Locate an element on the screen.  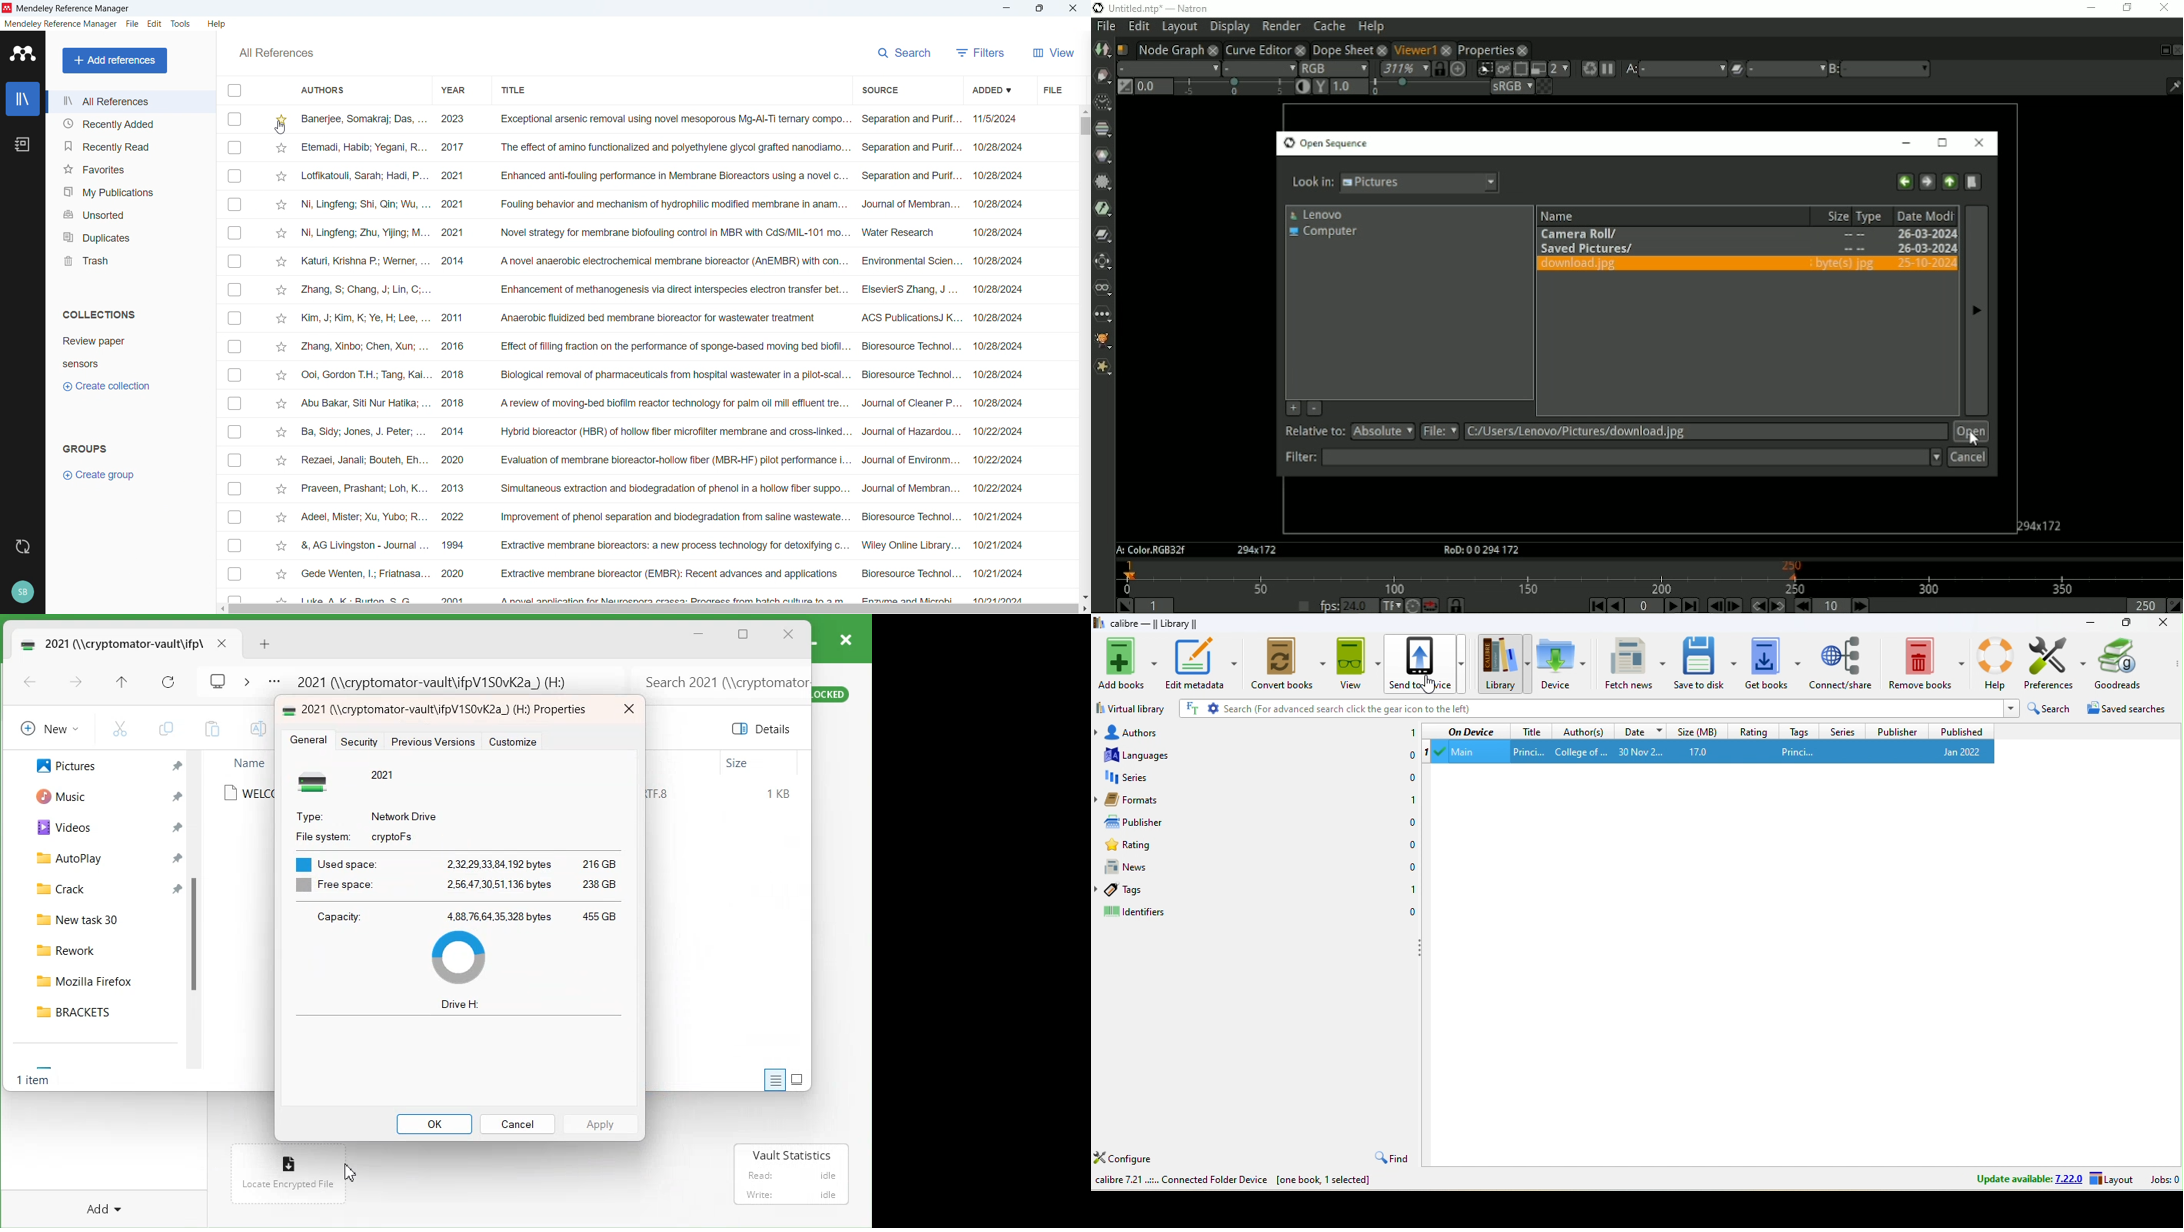
Groups  is located at coordinates (85, 448).